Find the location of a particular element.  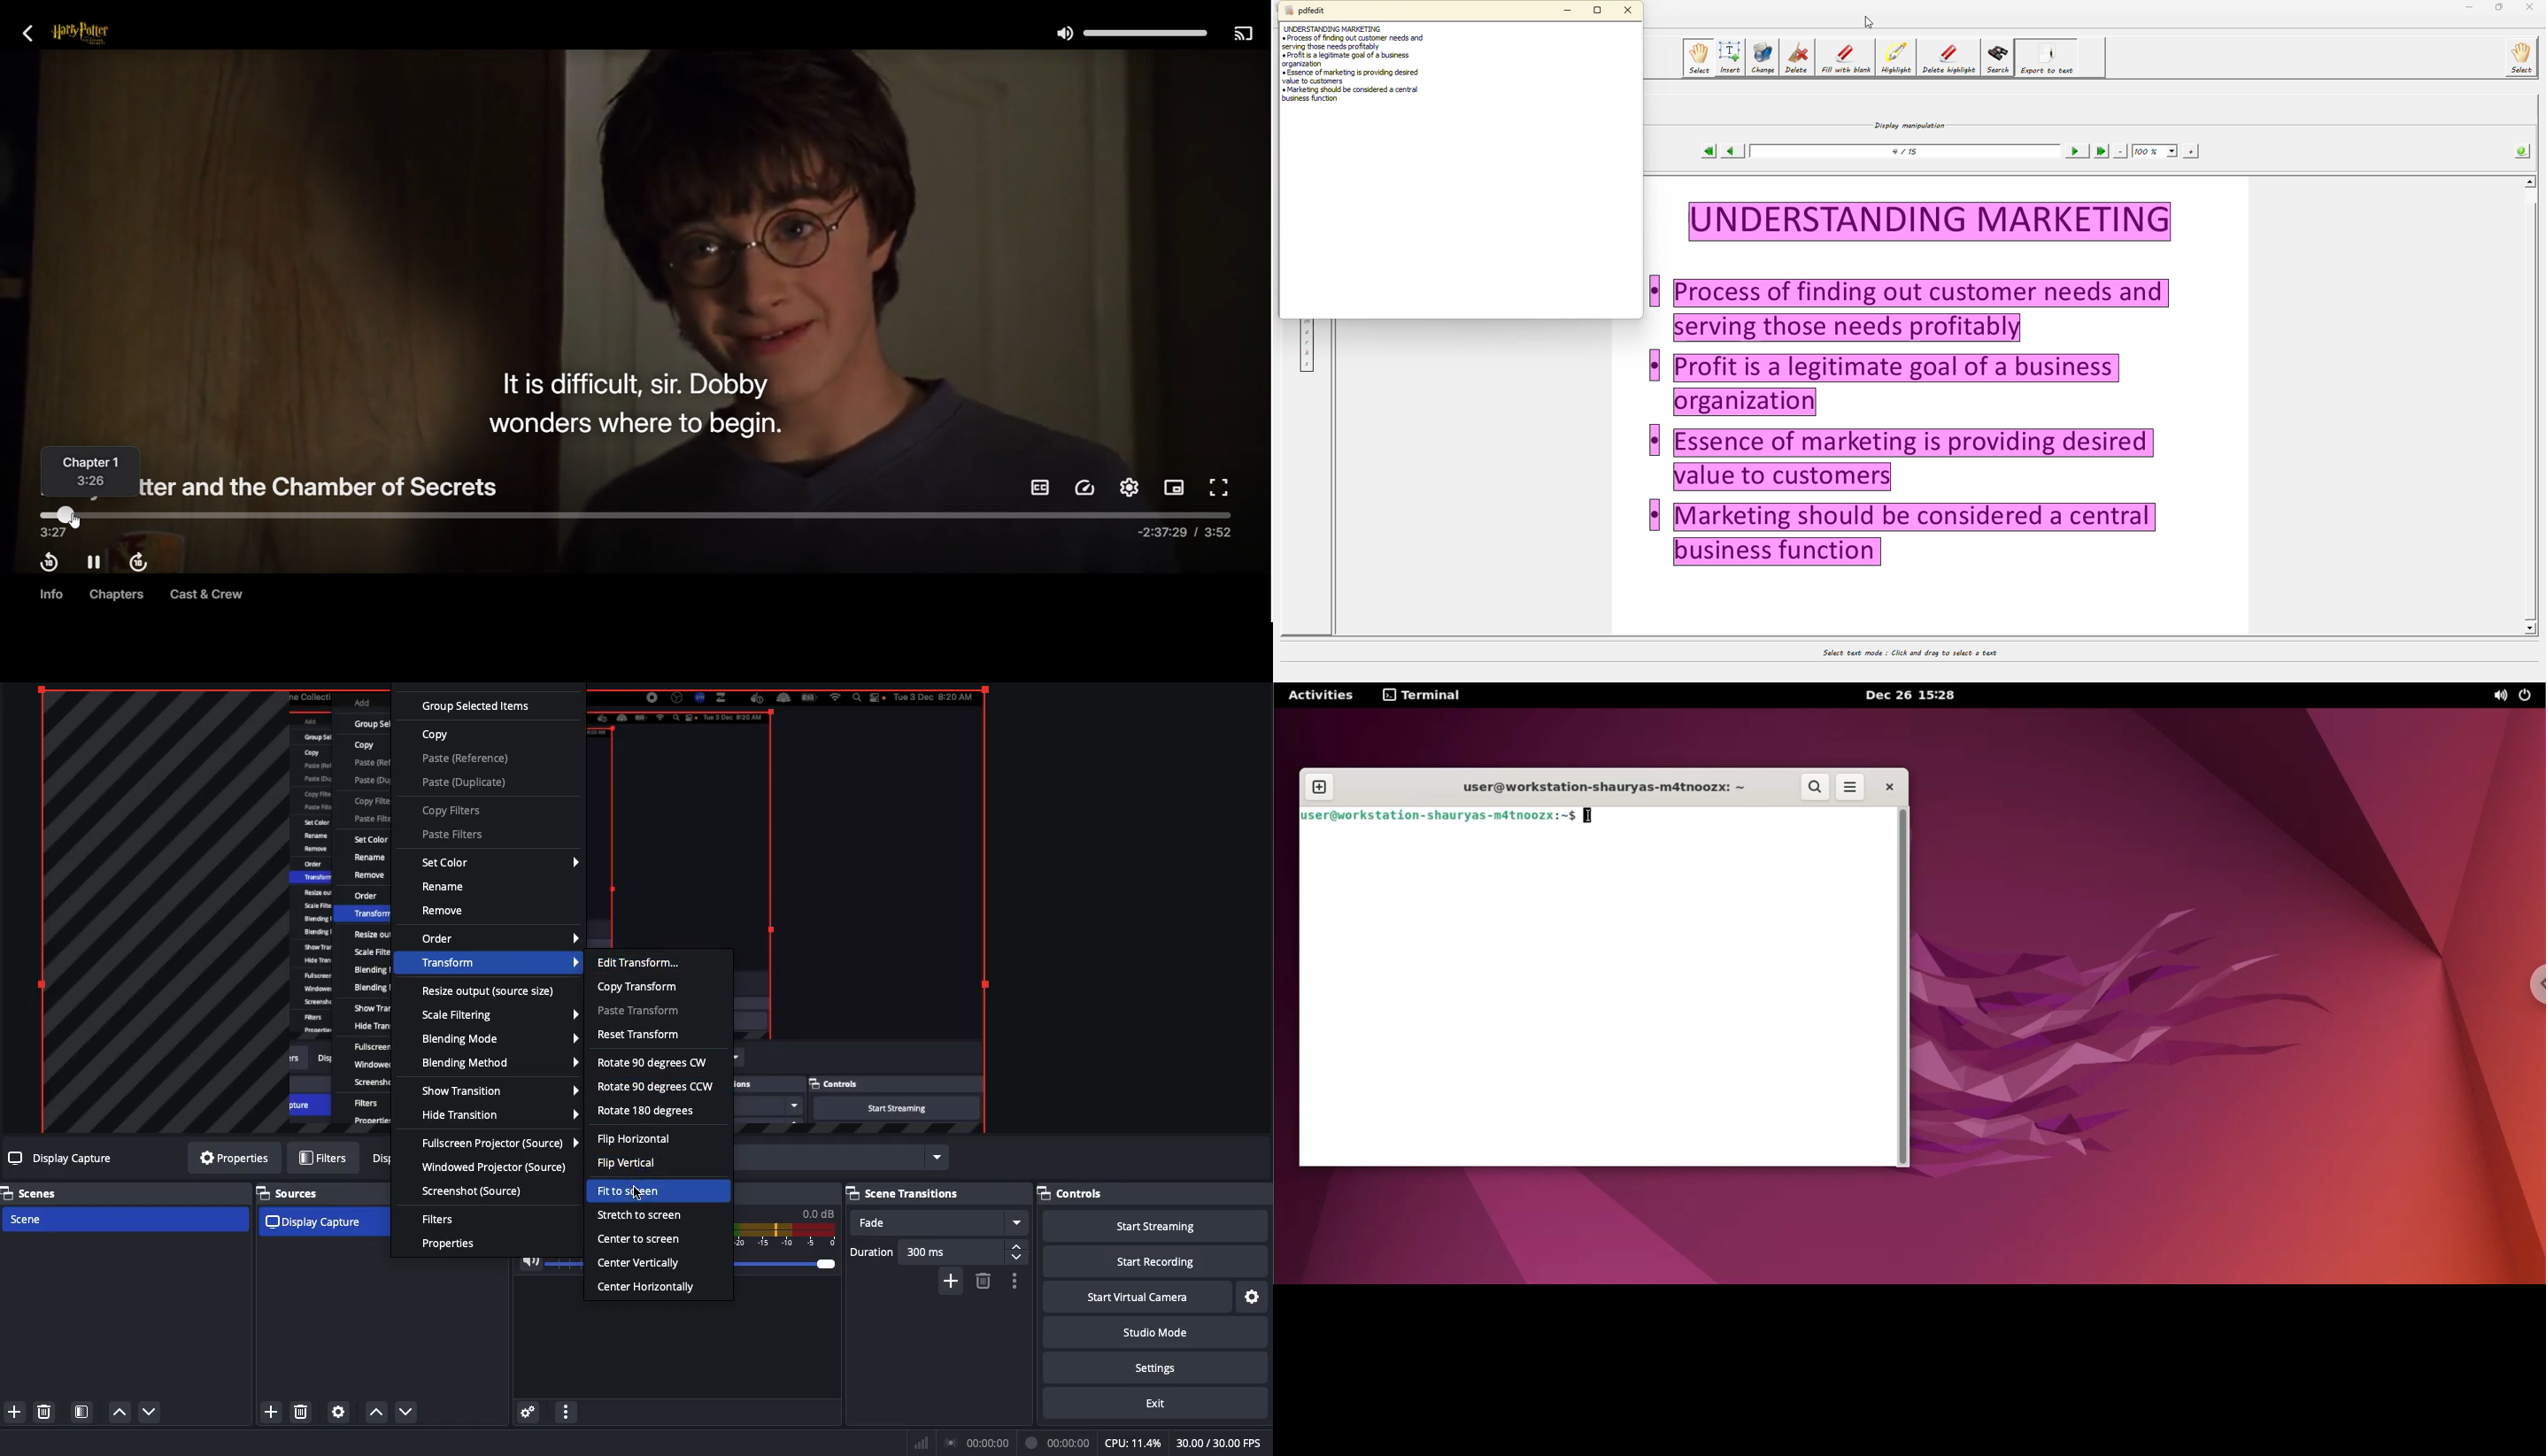

Recording is located at coordinates (1059, 1441).